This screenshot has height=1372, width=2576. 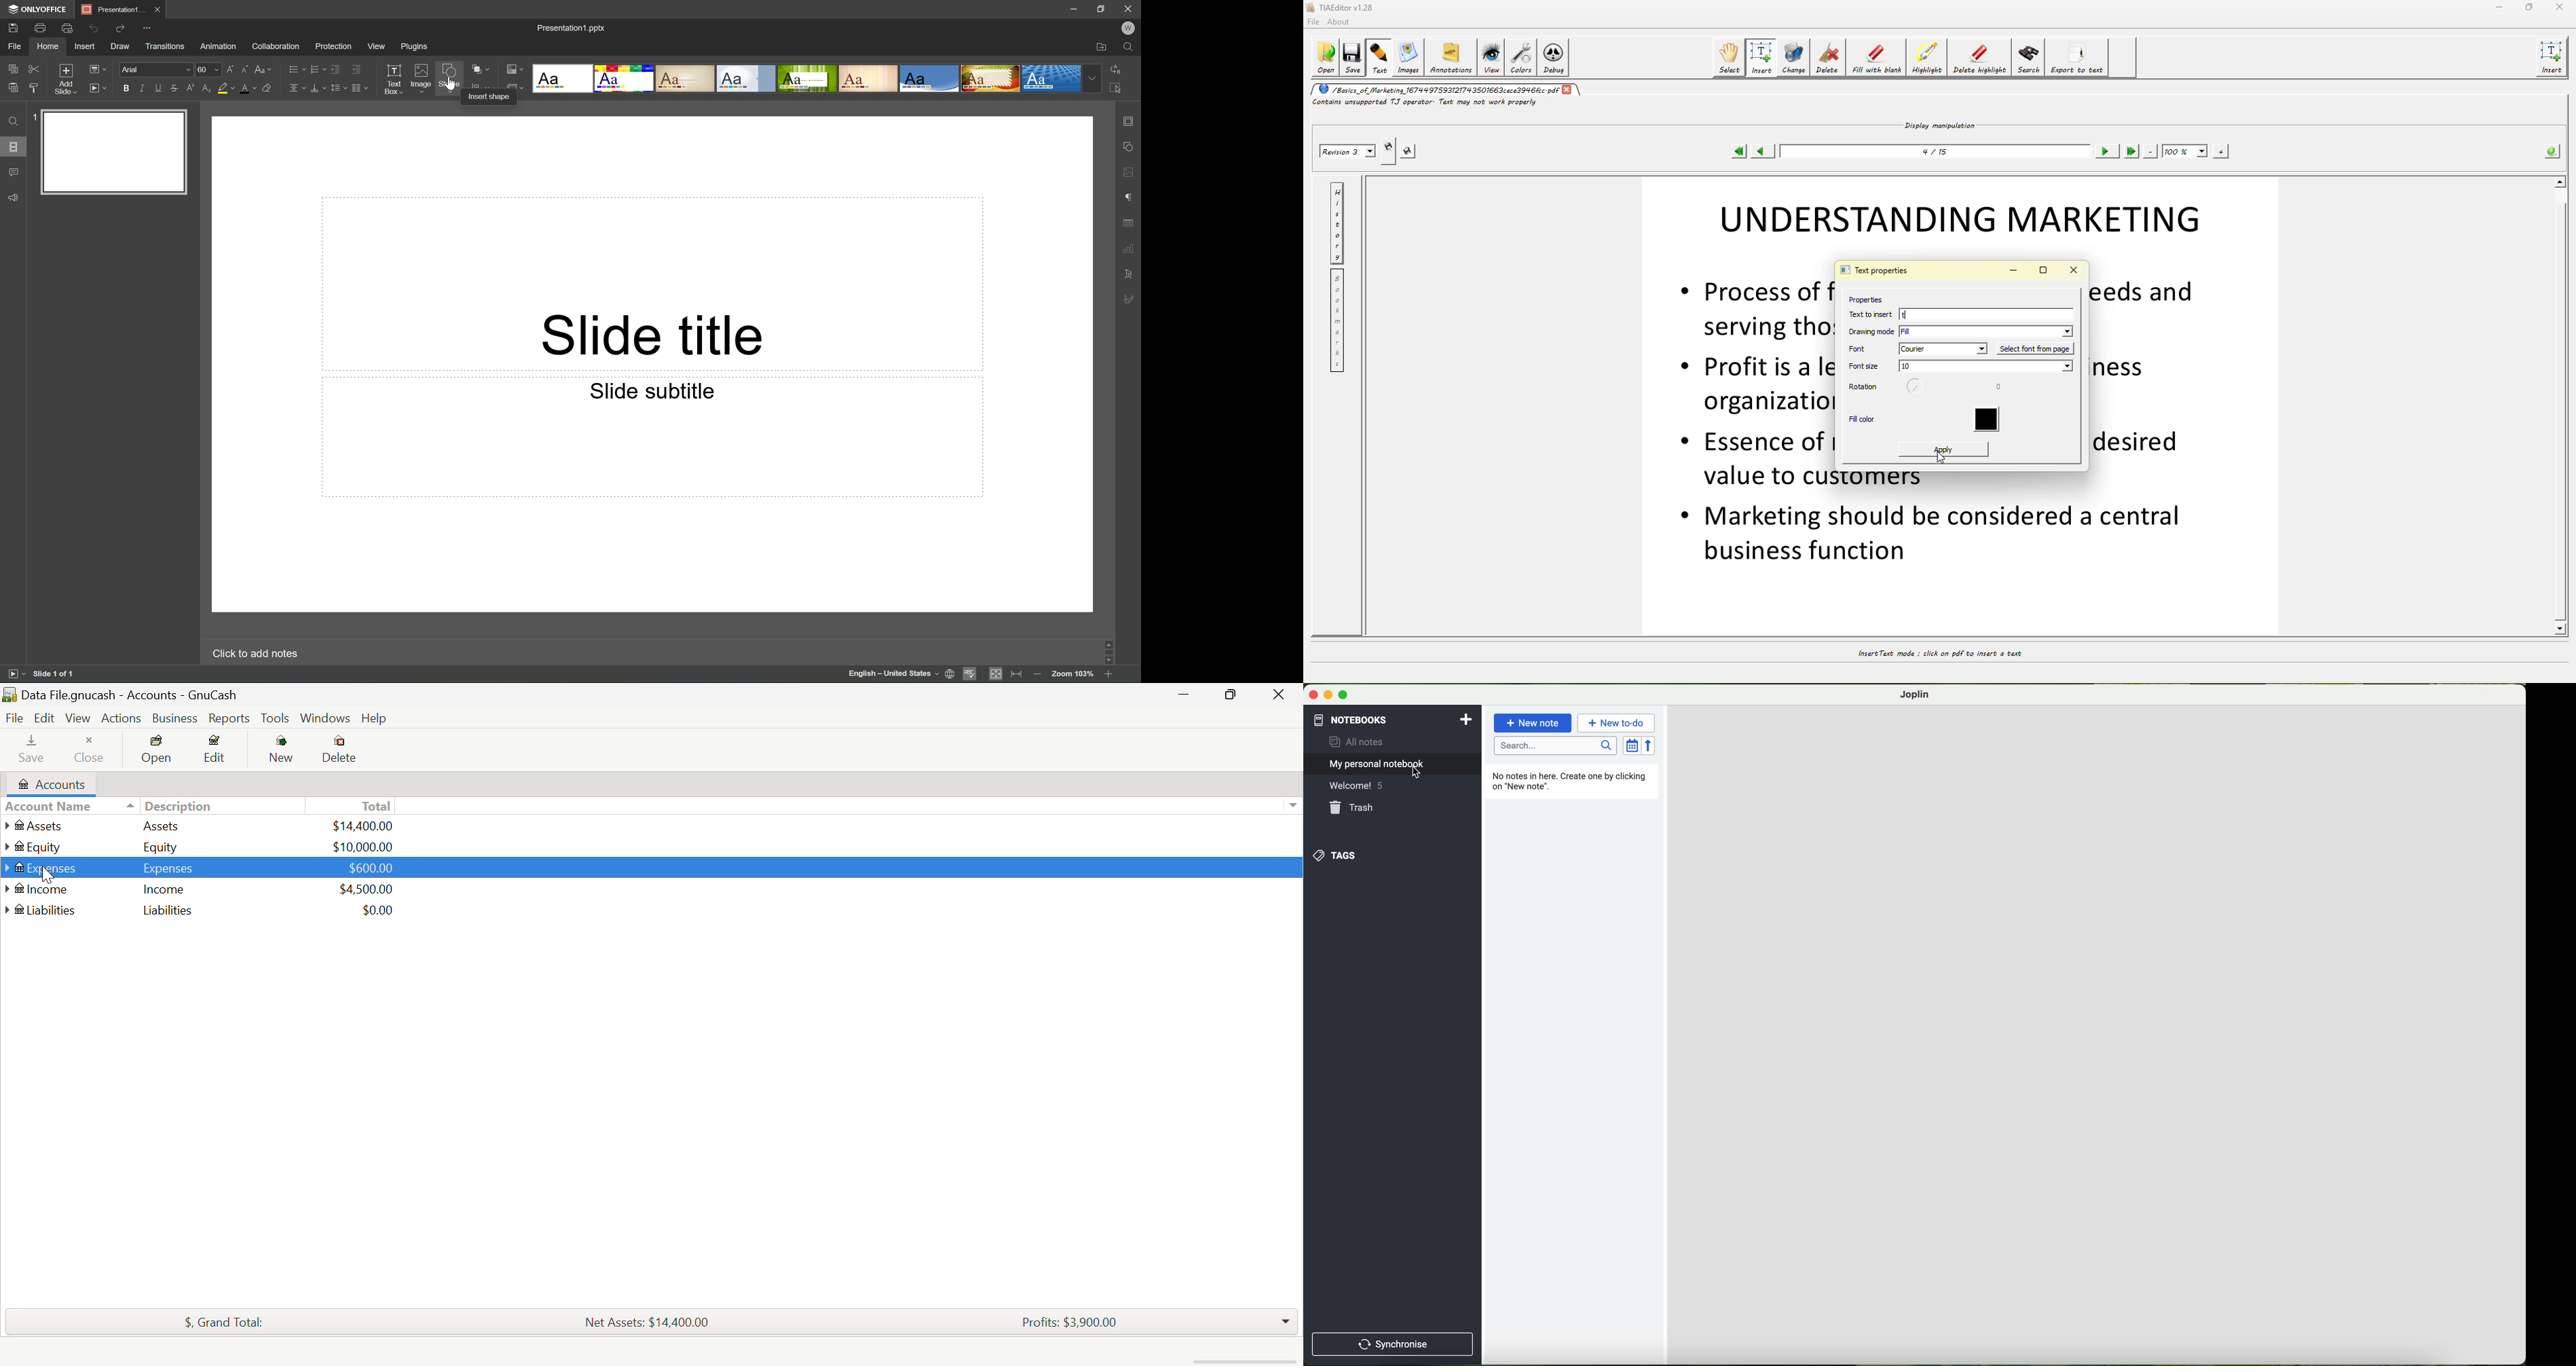 I want to click on Start slideshow, so click(x=13, y=676).